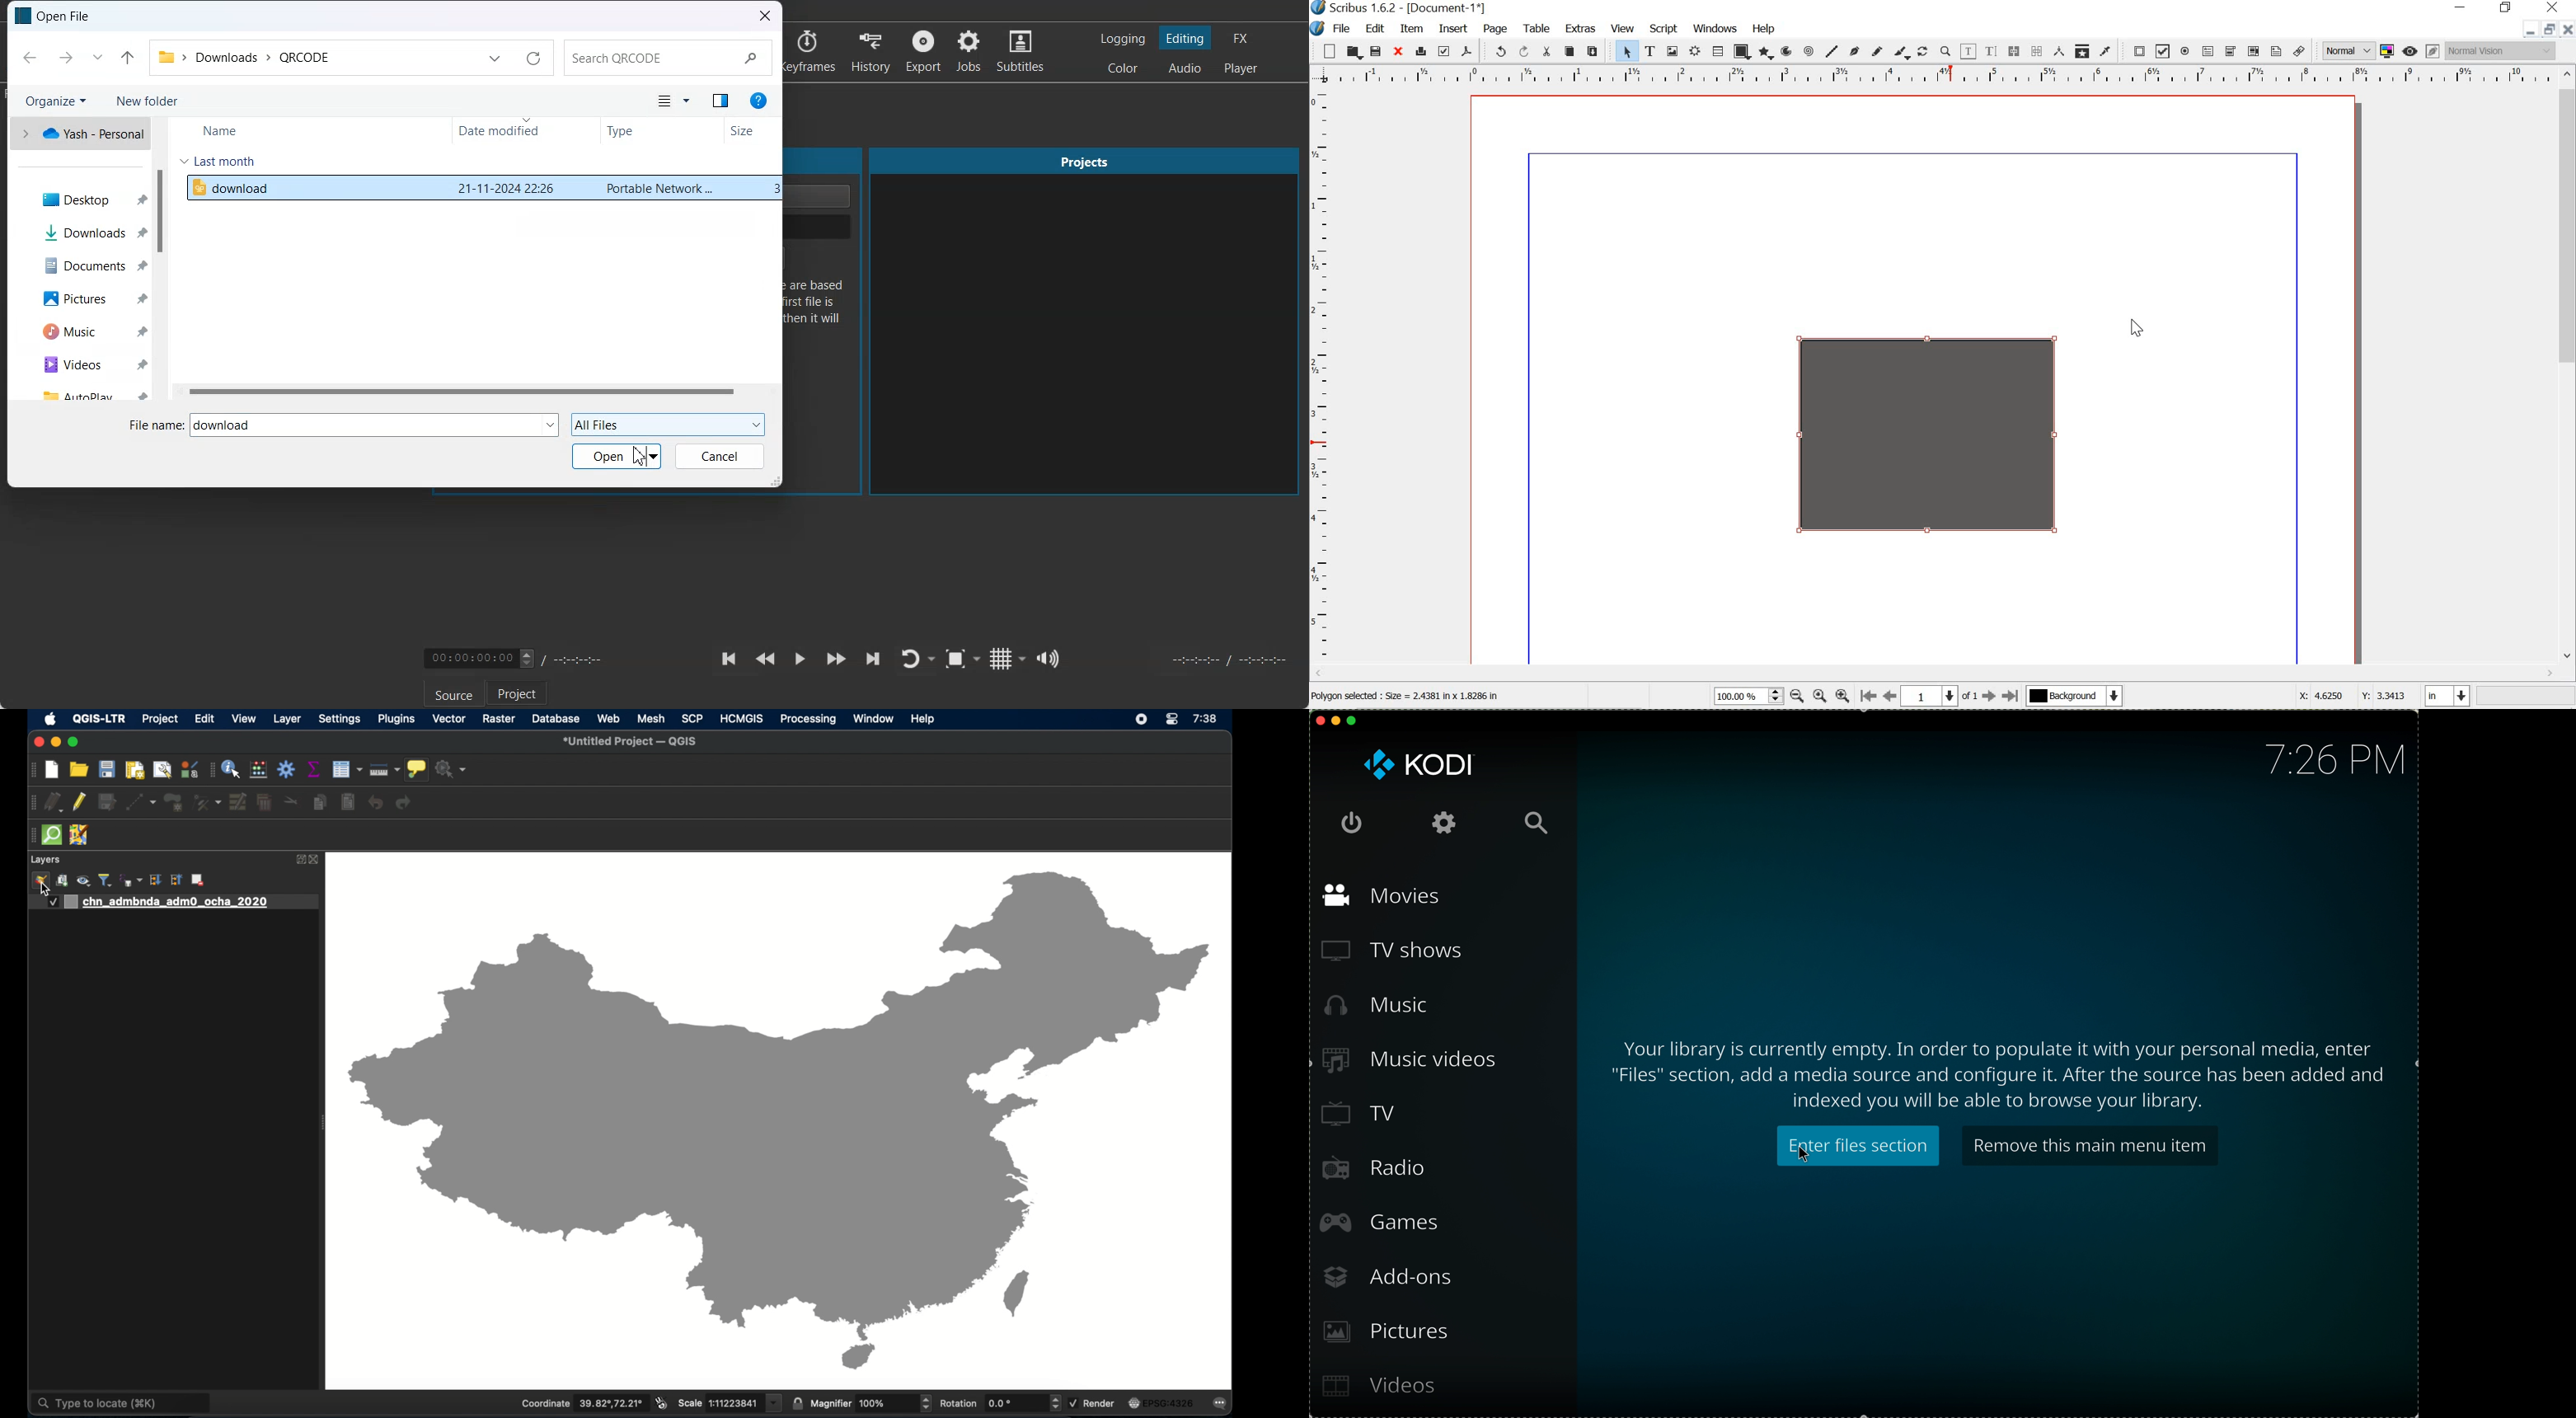  What do you see at coordinates (45, 860) in the screenshot?
I see `layers` at bounding box center [45, 860].